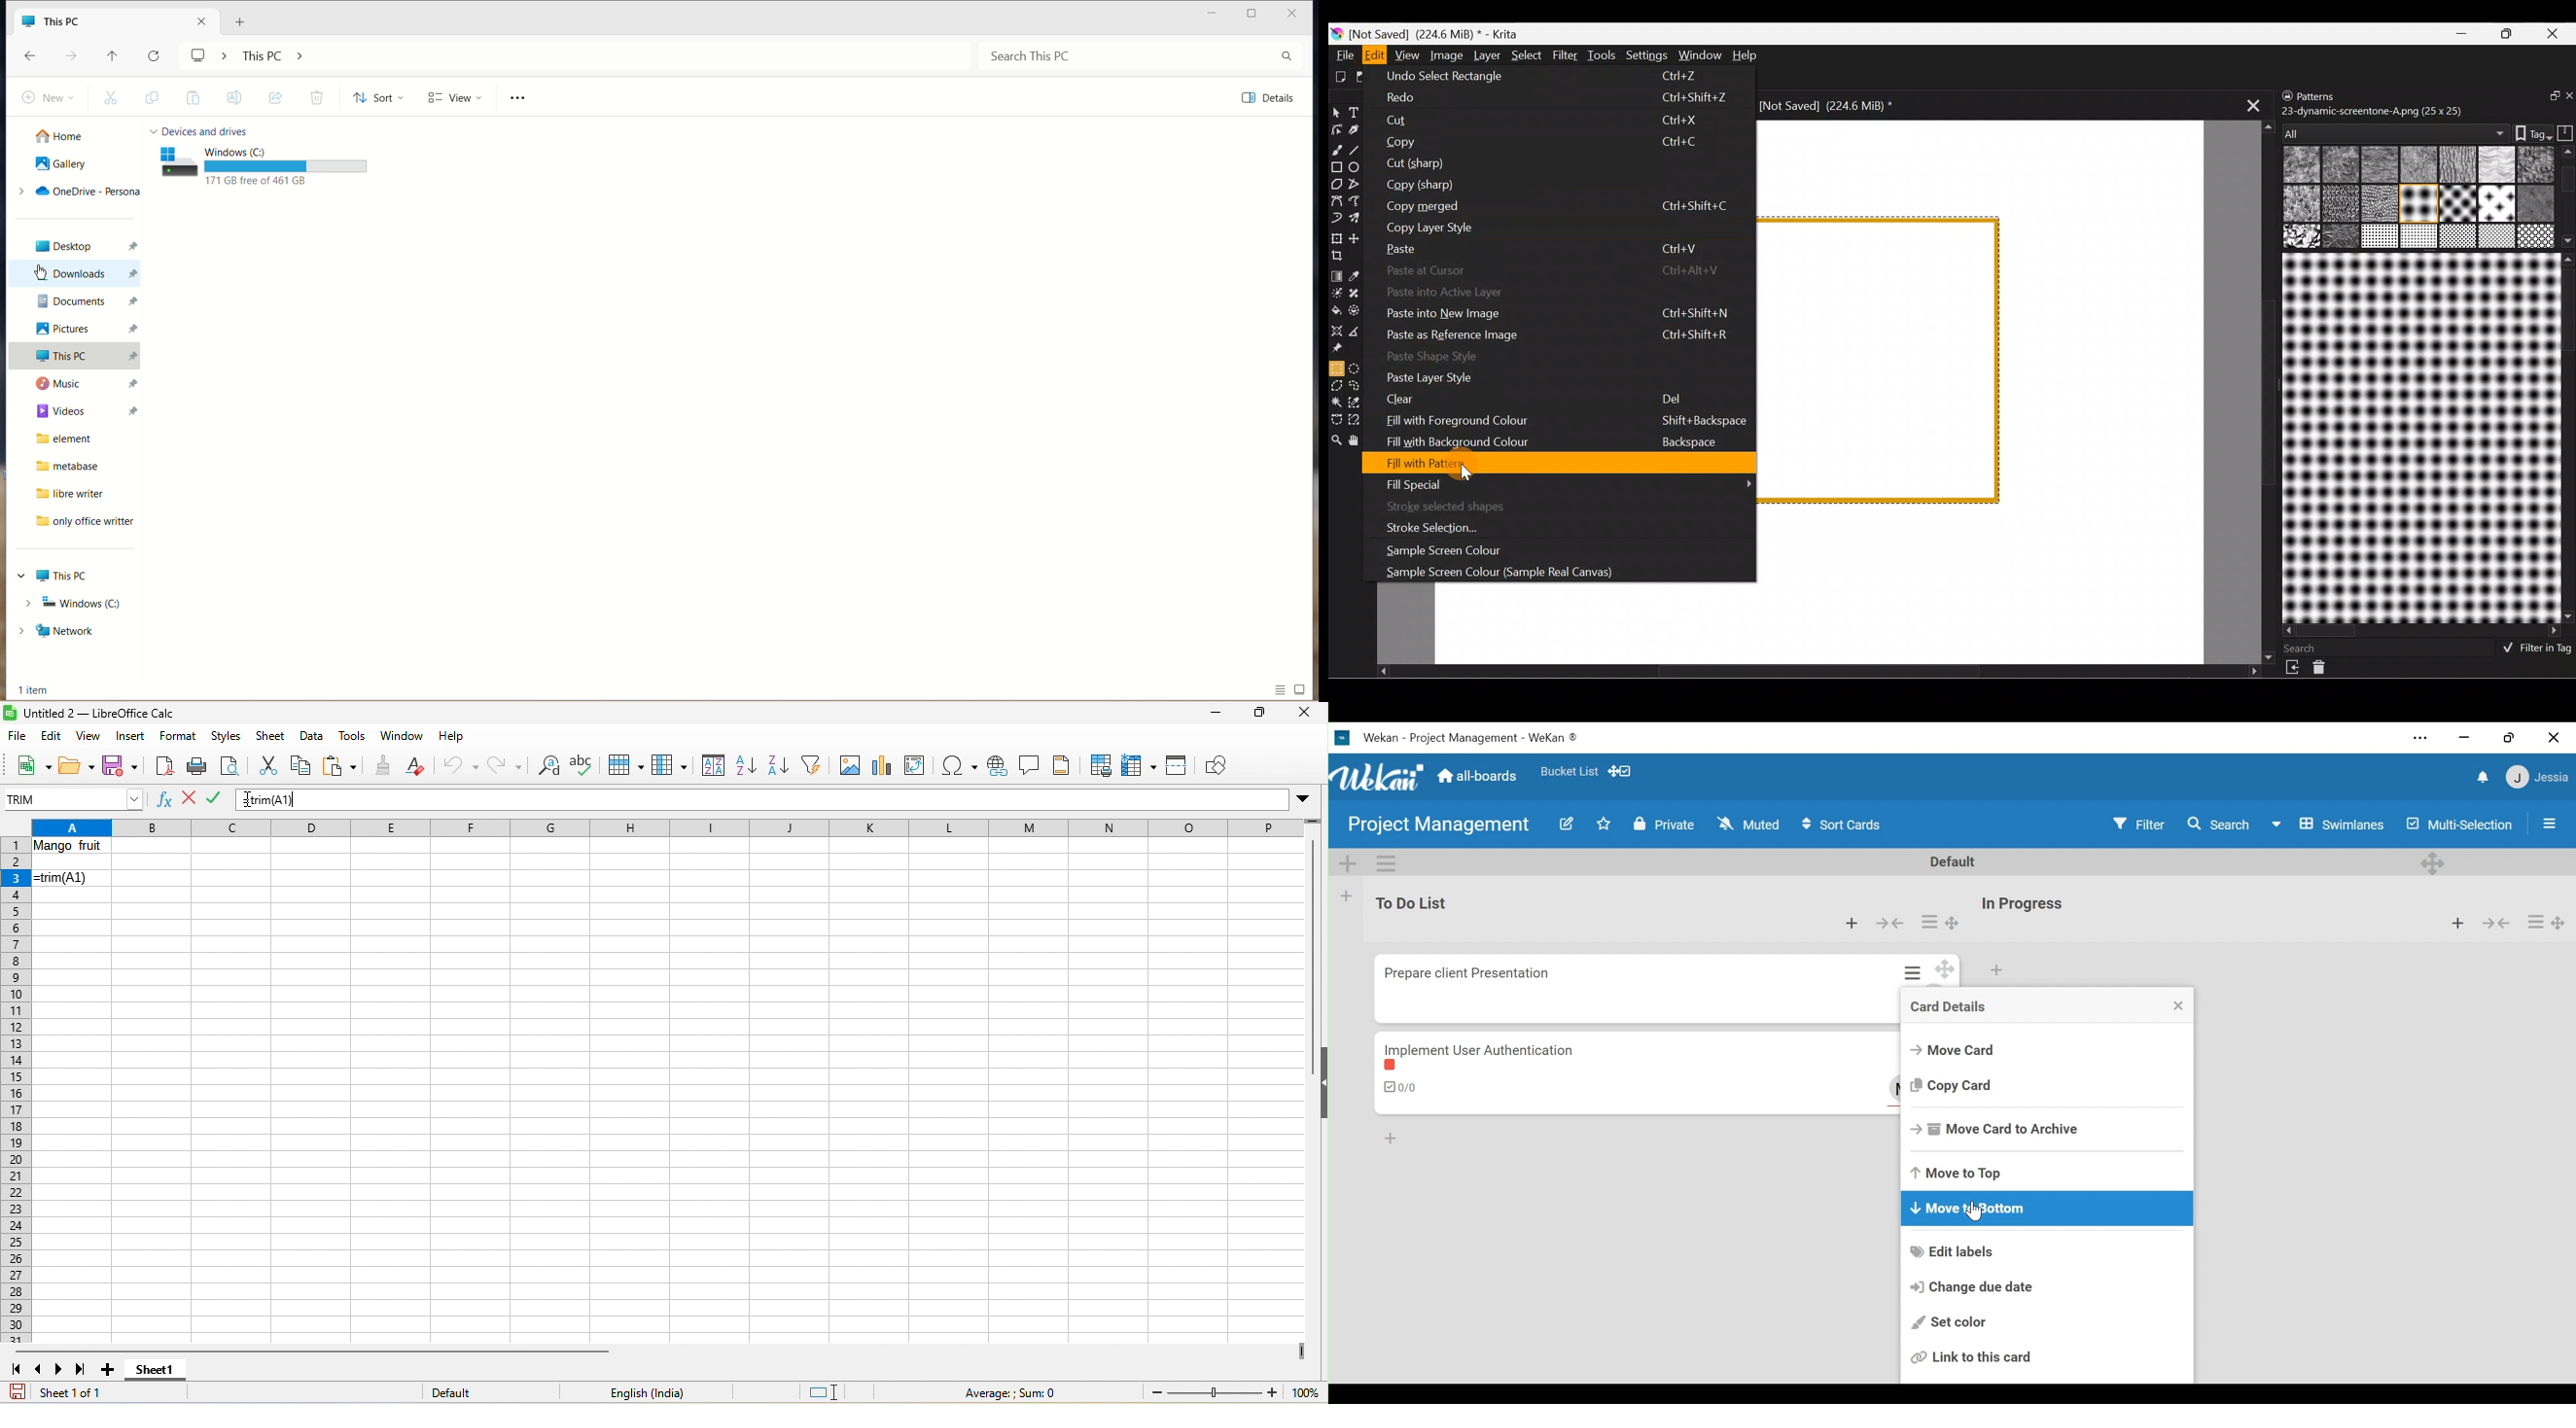 The height and width of the screenshot is (1428, 2576). What do you see at coordinates (1415, 902) in the screenshot?
I see `List Title` at bounding box center [1415, 902].